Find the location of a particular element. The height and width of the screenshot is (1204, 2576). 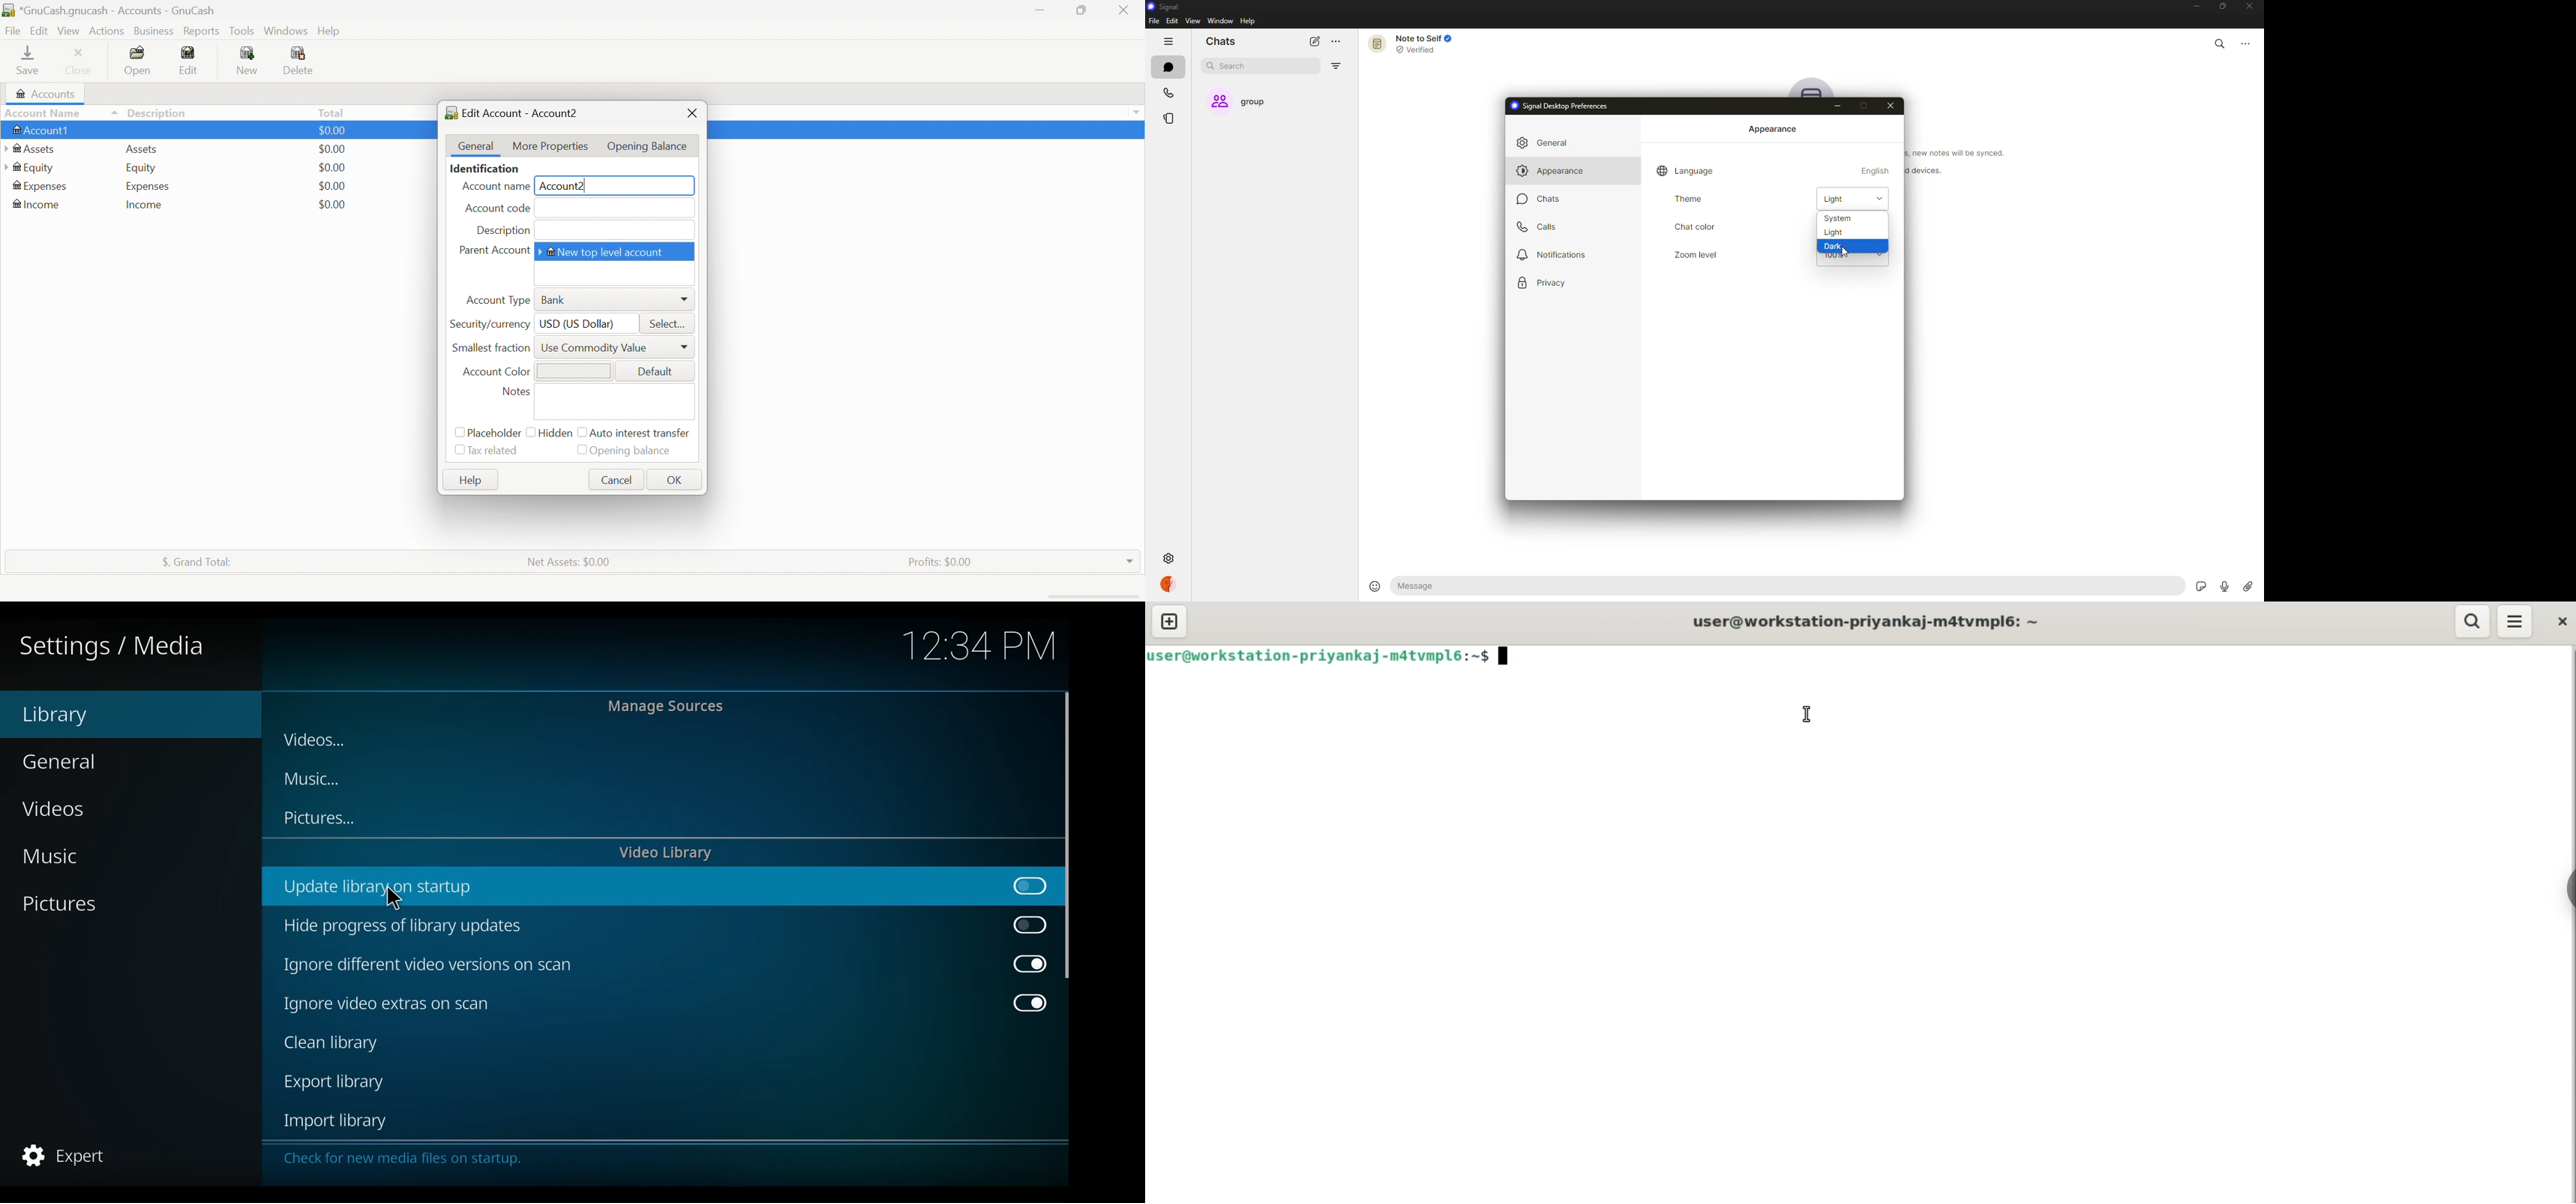

appearance is located at coordinates (1775, 130).